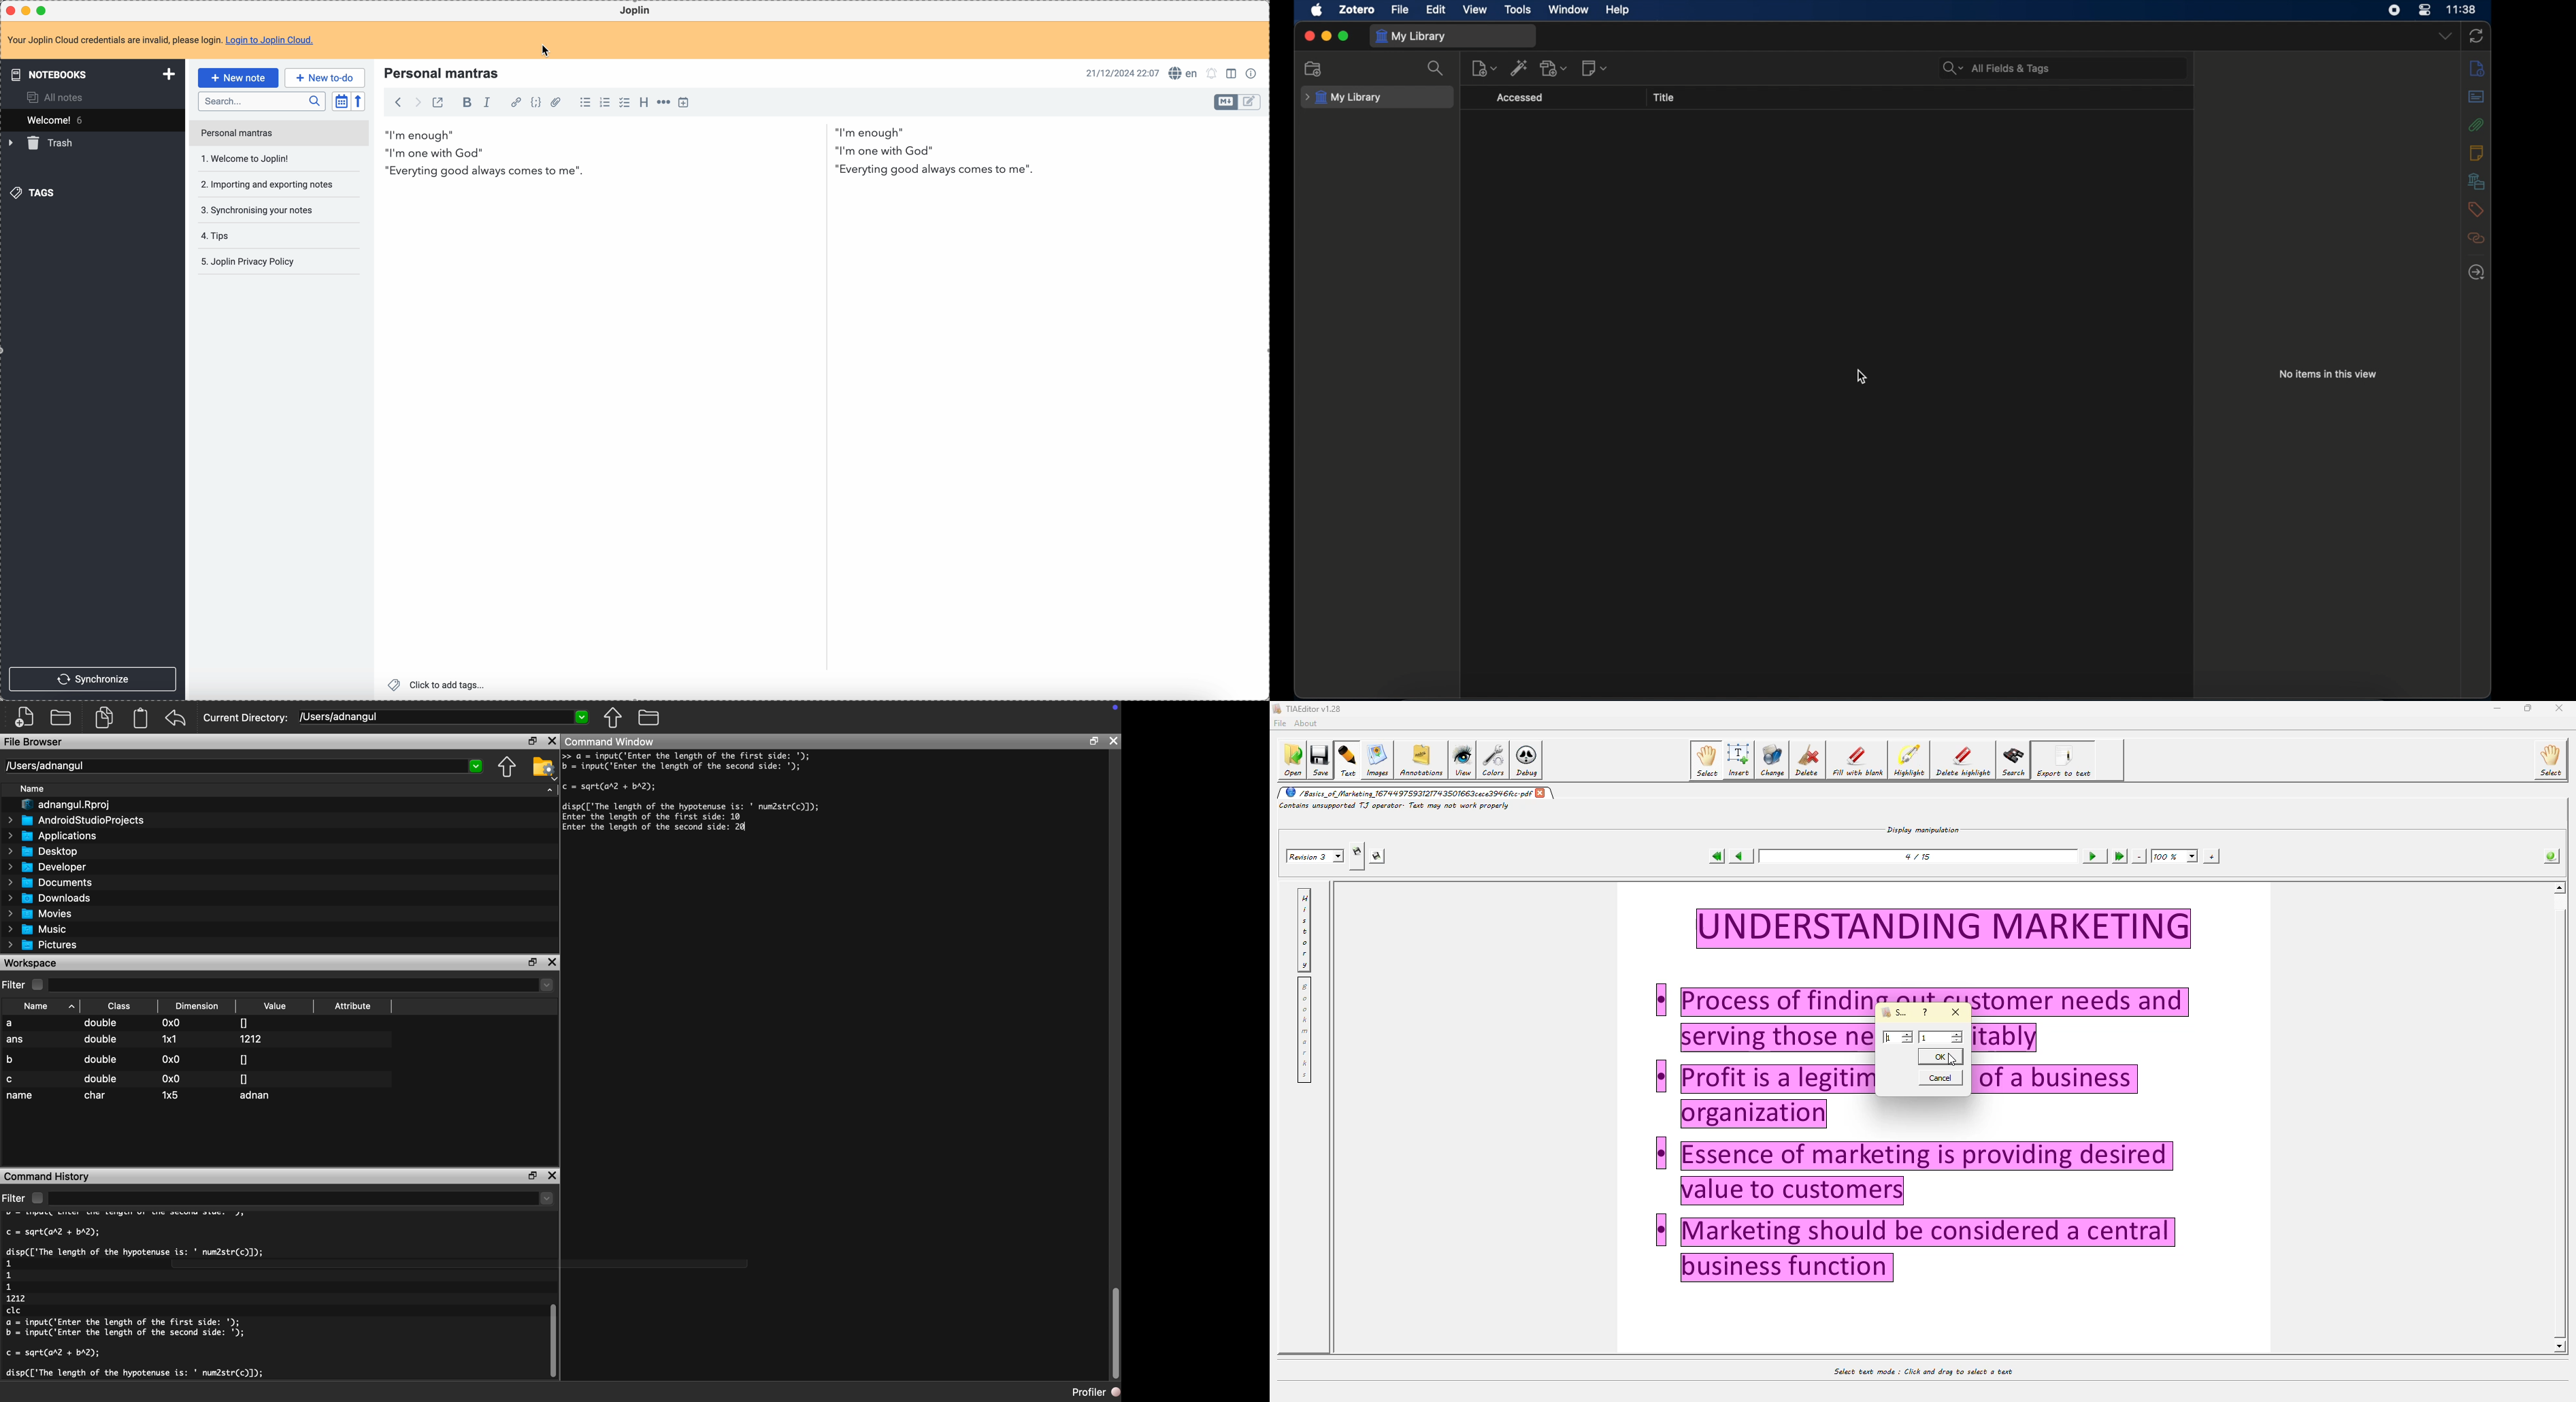  Describe the element at coordinates (1554, 68) in the screenshot. I see `add attachments` at that location.